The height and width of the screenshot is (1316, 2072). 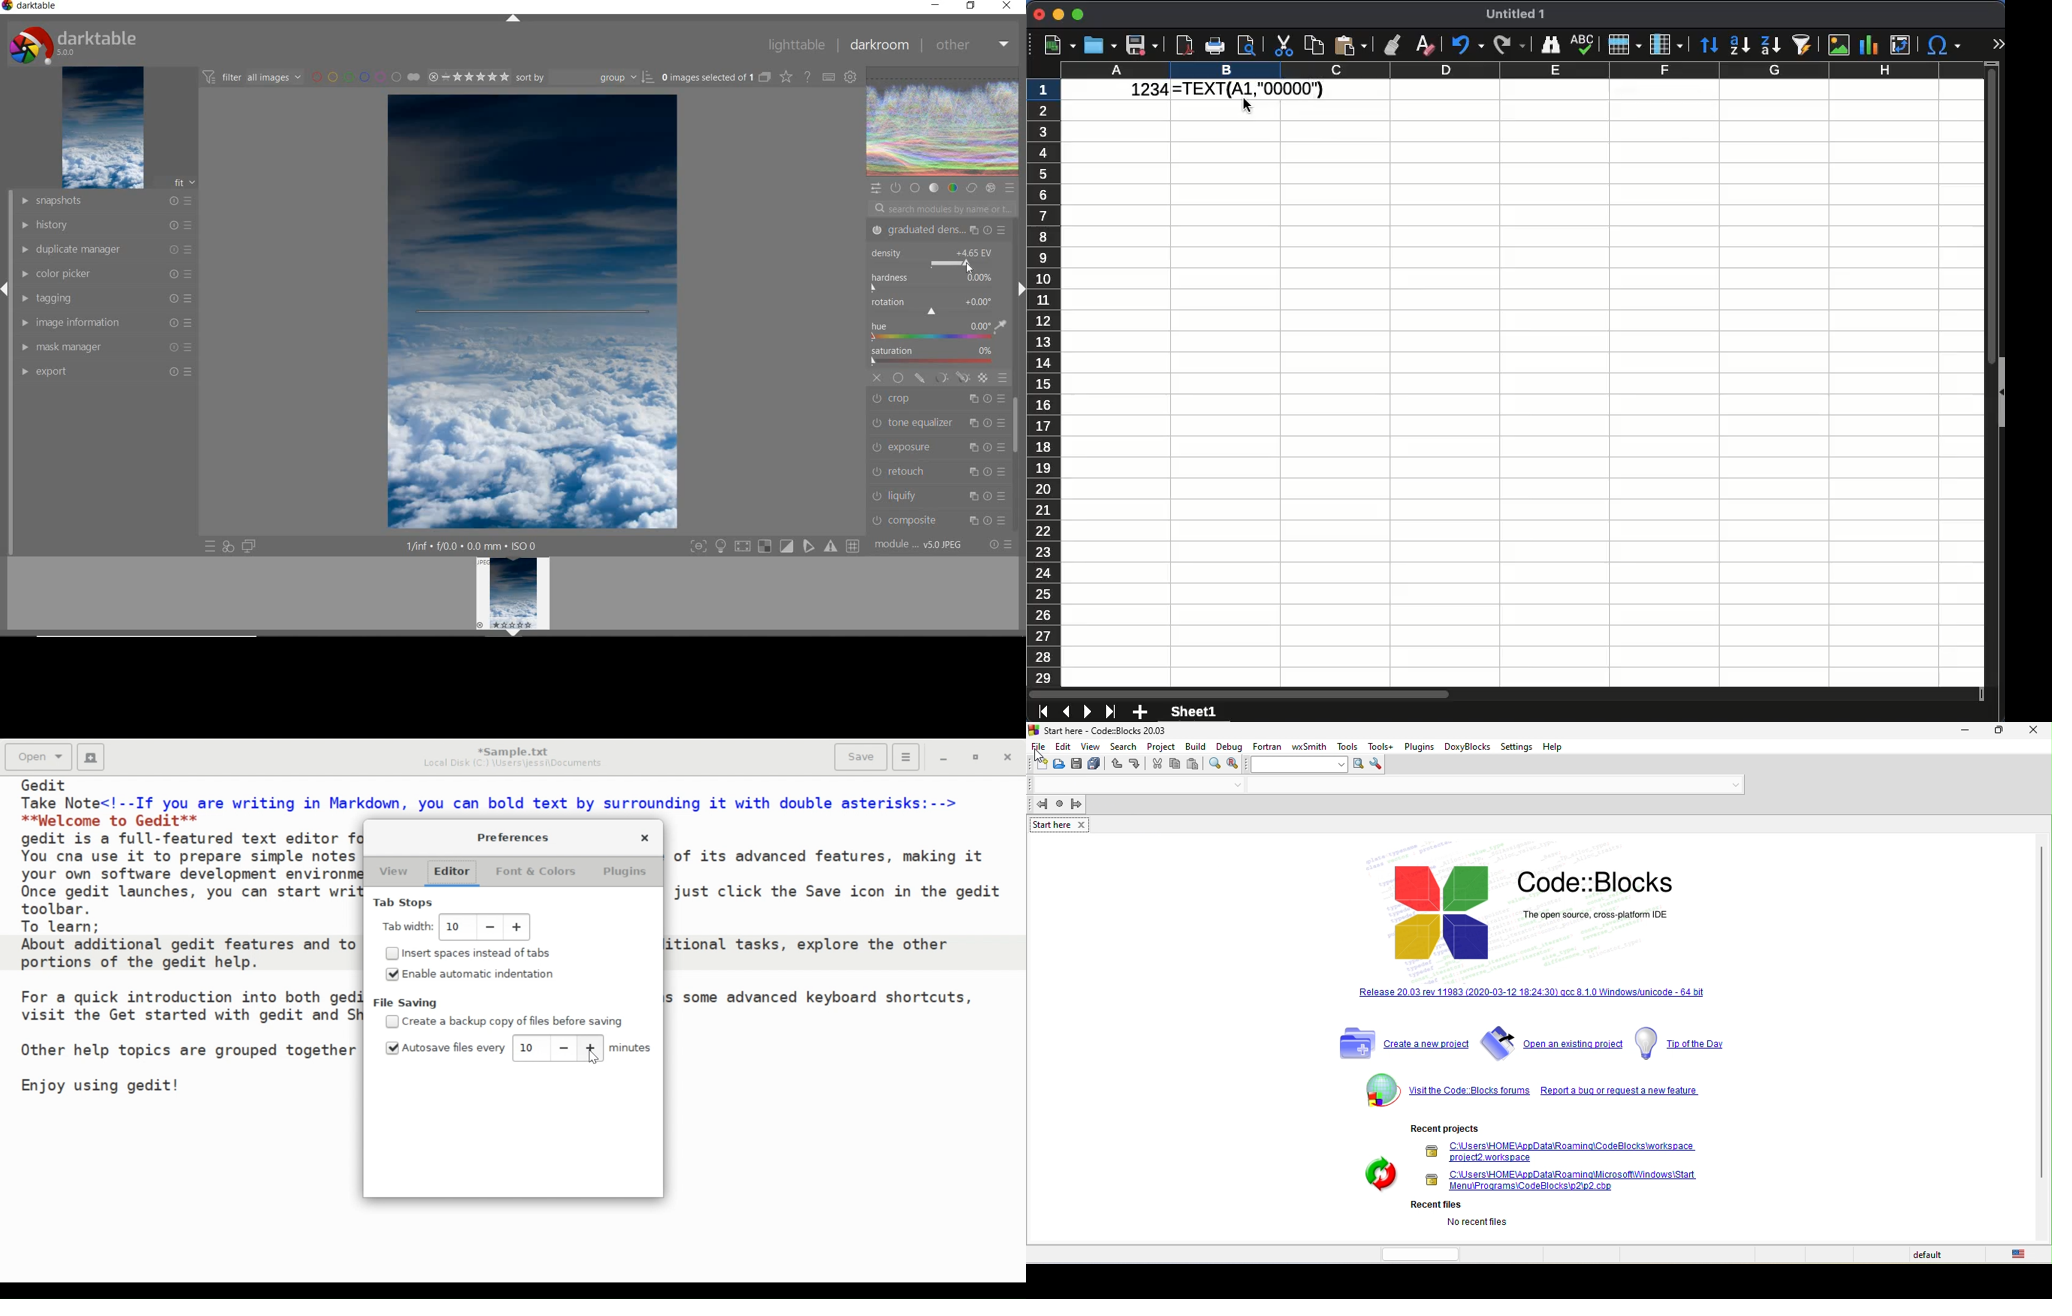 What do you see at coordinates (1060, 805) in the screenshot?
I see `last jump` at bounding box center [1060, 805].